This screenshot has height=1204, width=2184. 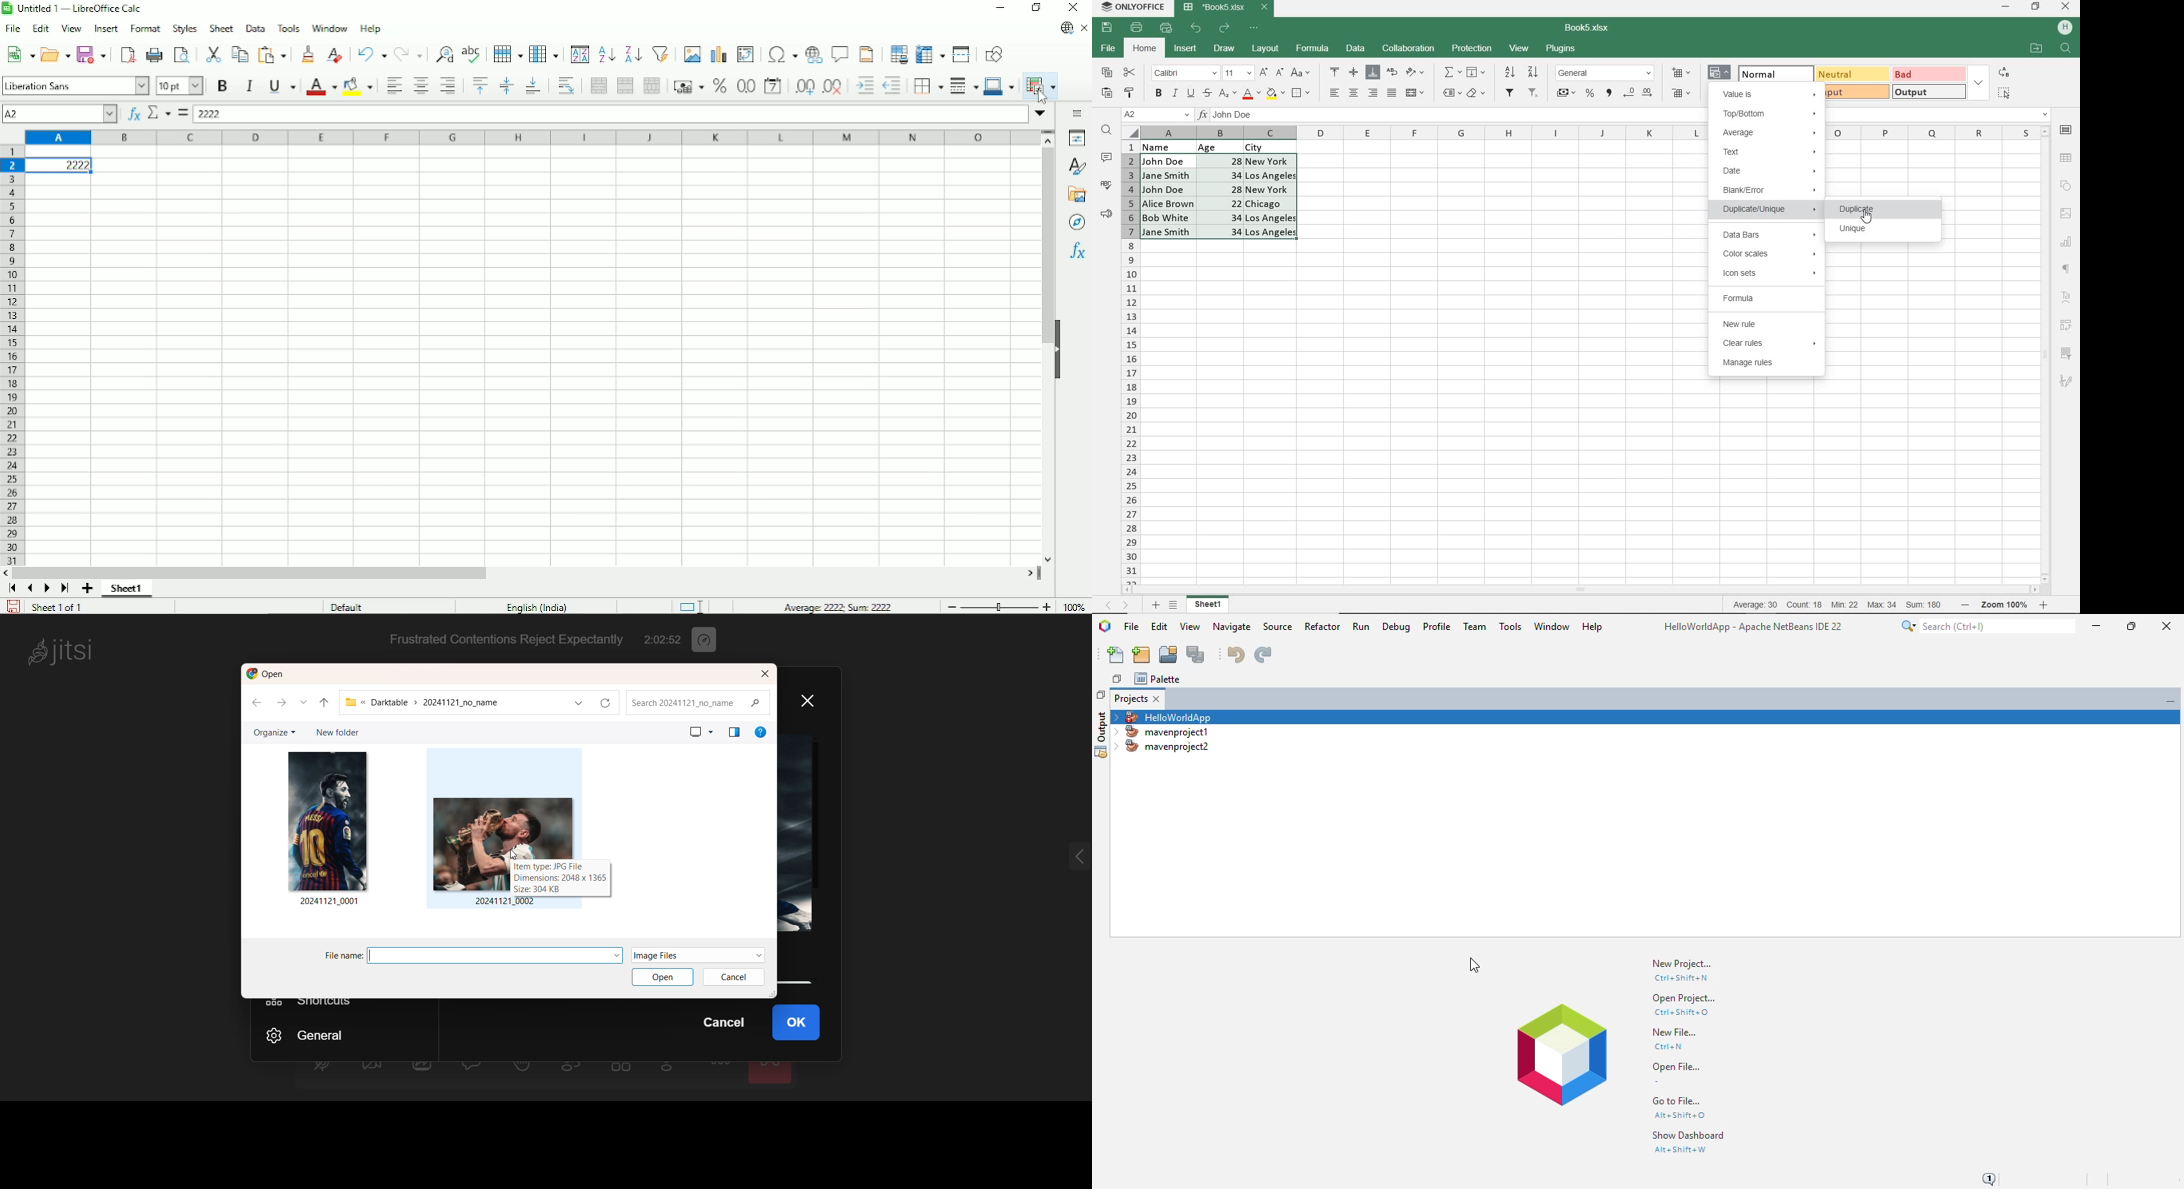 What do you see at coordinates (1770, 152) in the screenshot?
I see `TEXT` at bounding box center [1770, 152].